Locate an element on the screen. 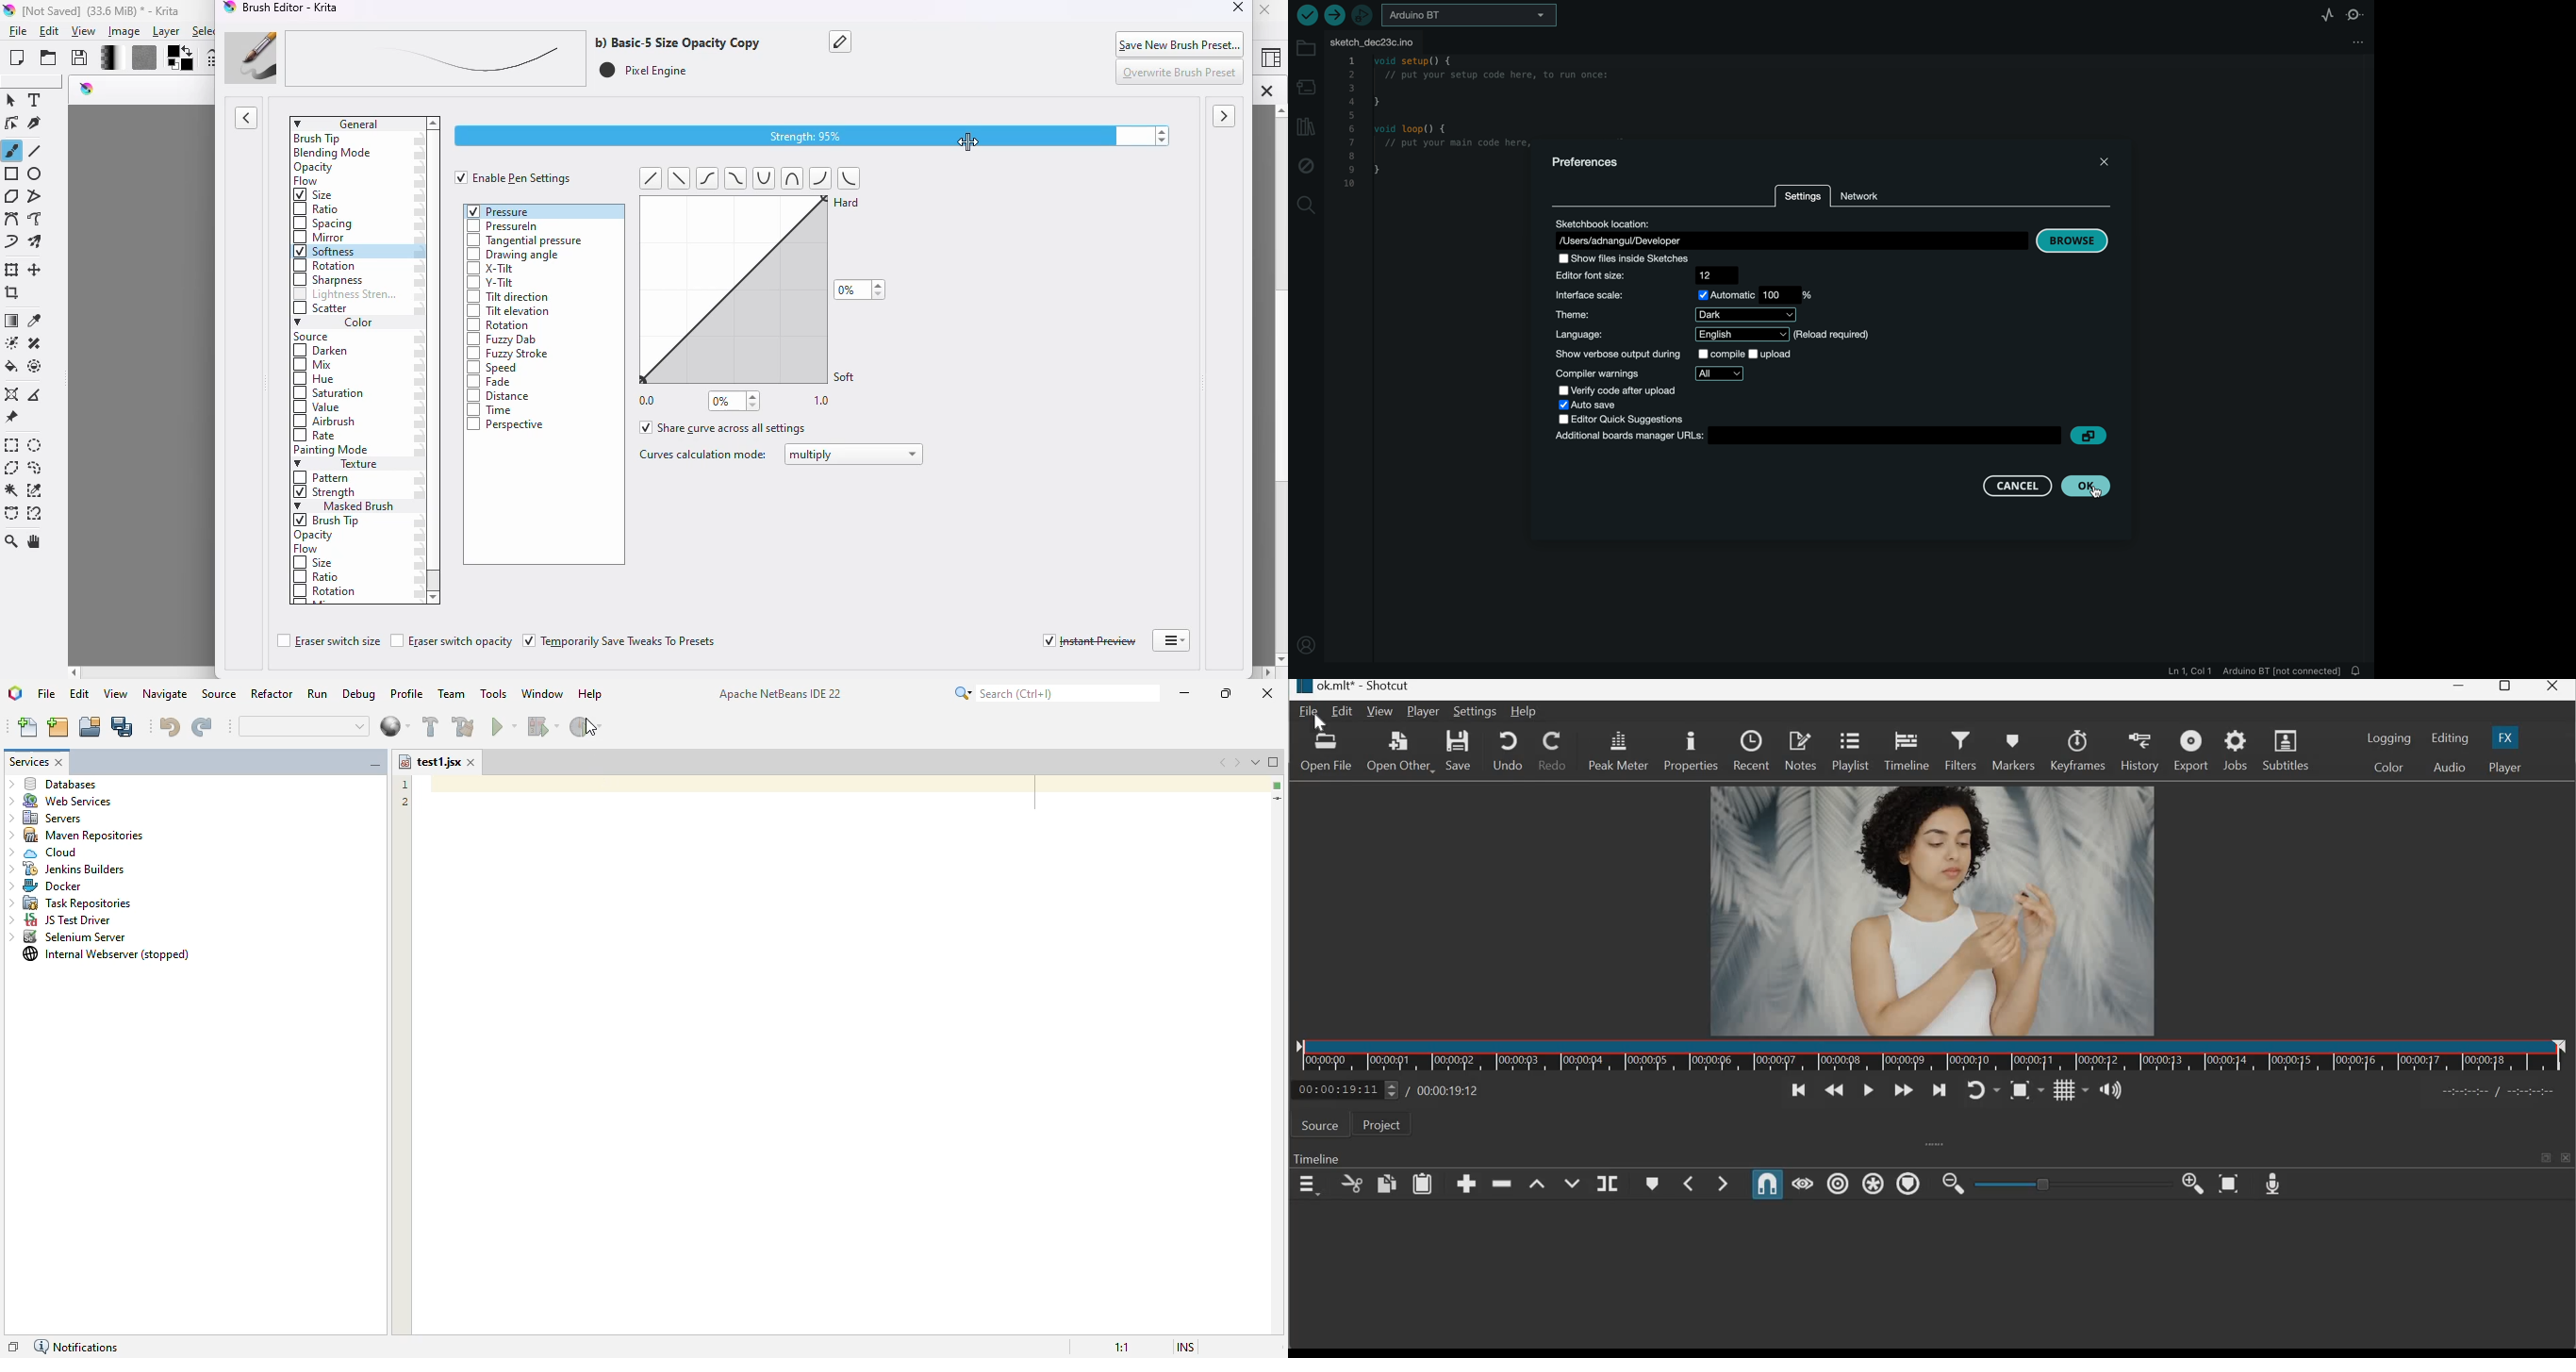  setting is located at coordinates (1795, 194).